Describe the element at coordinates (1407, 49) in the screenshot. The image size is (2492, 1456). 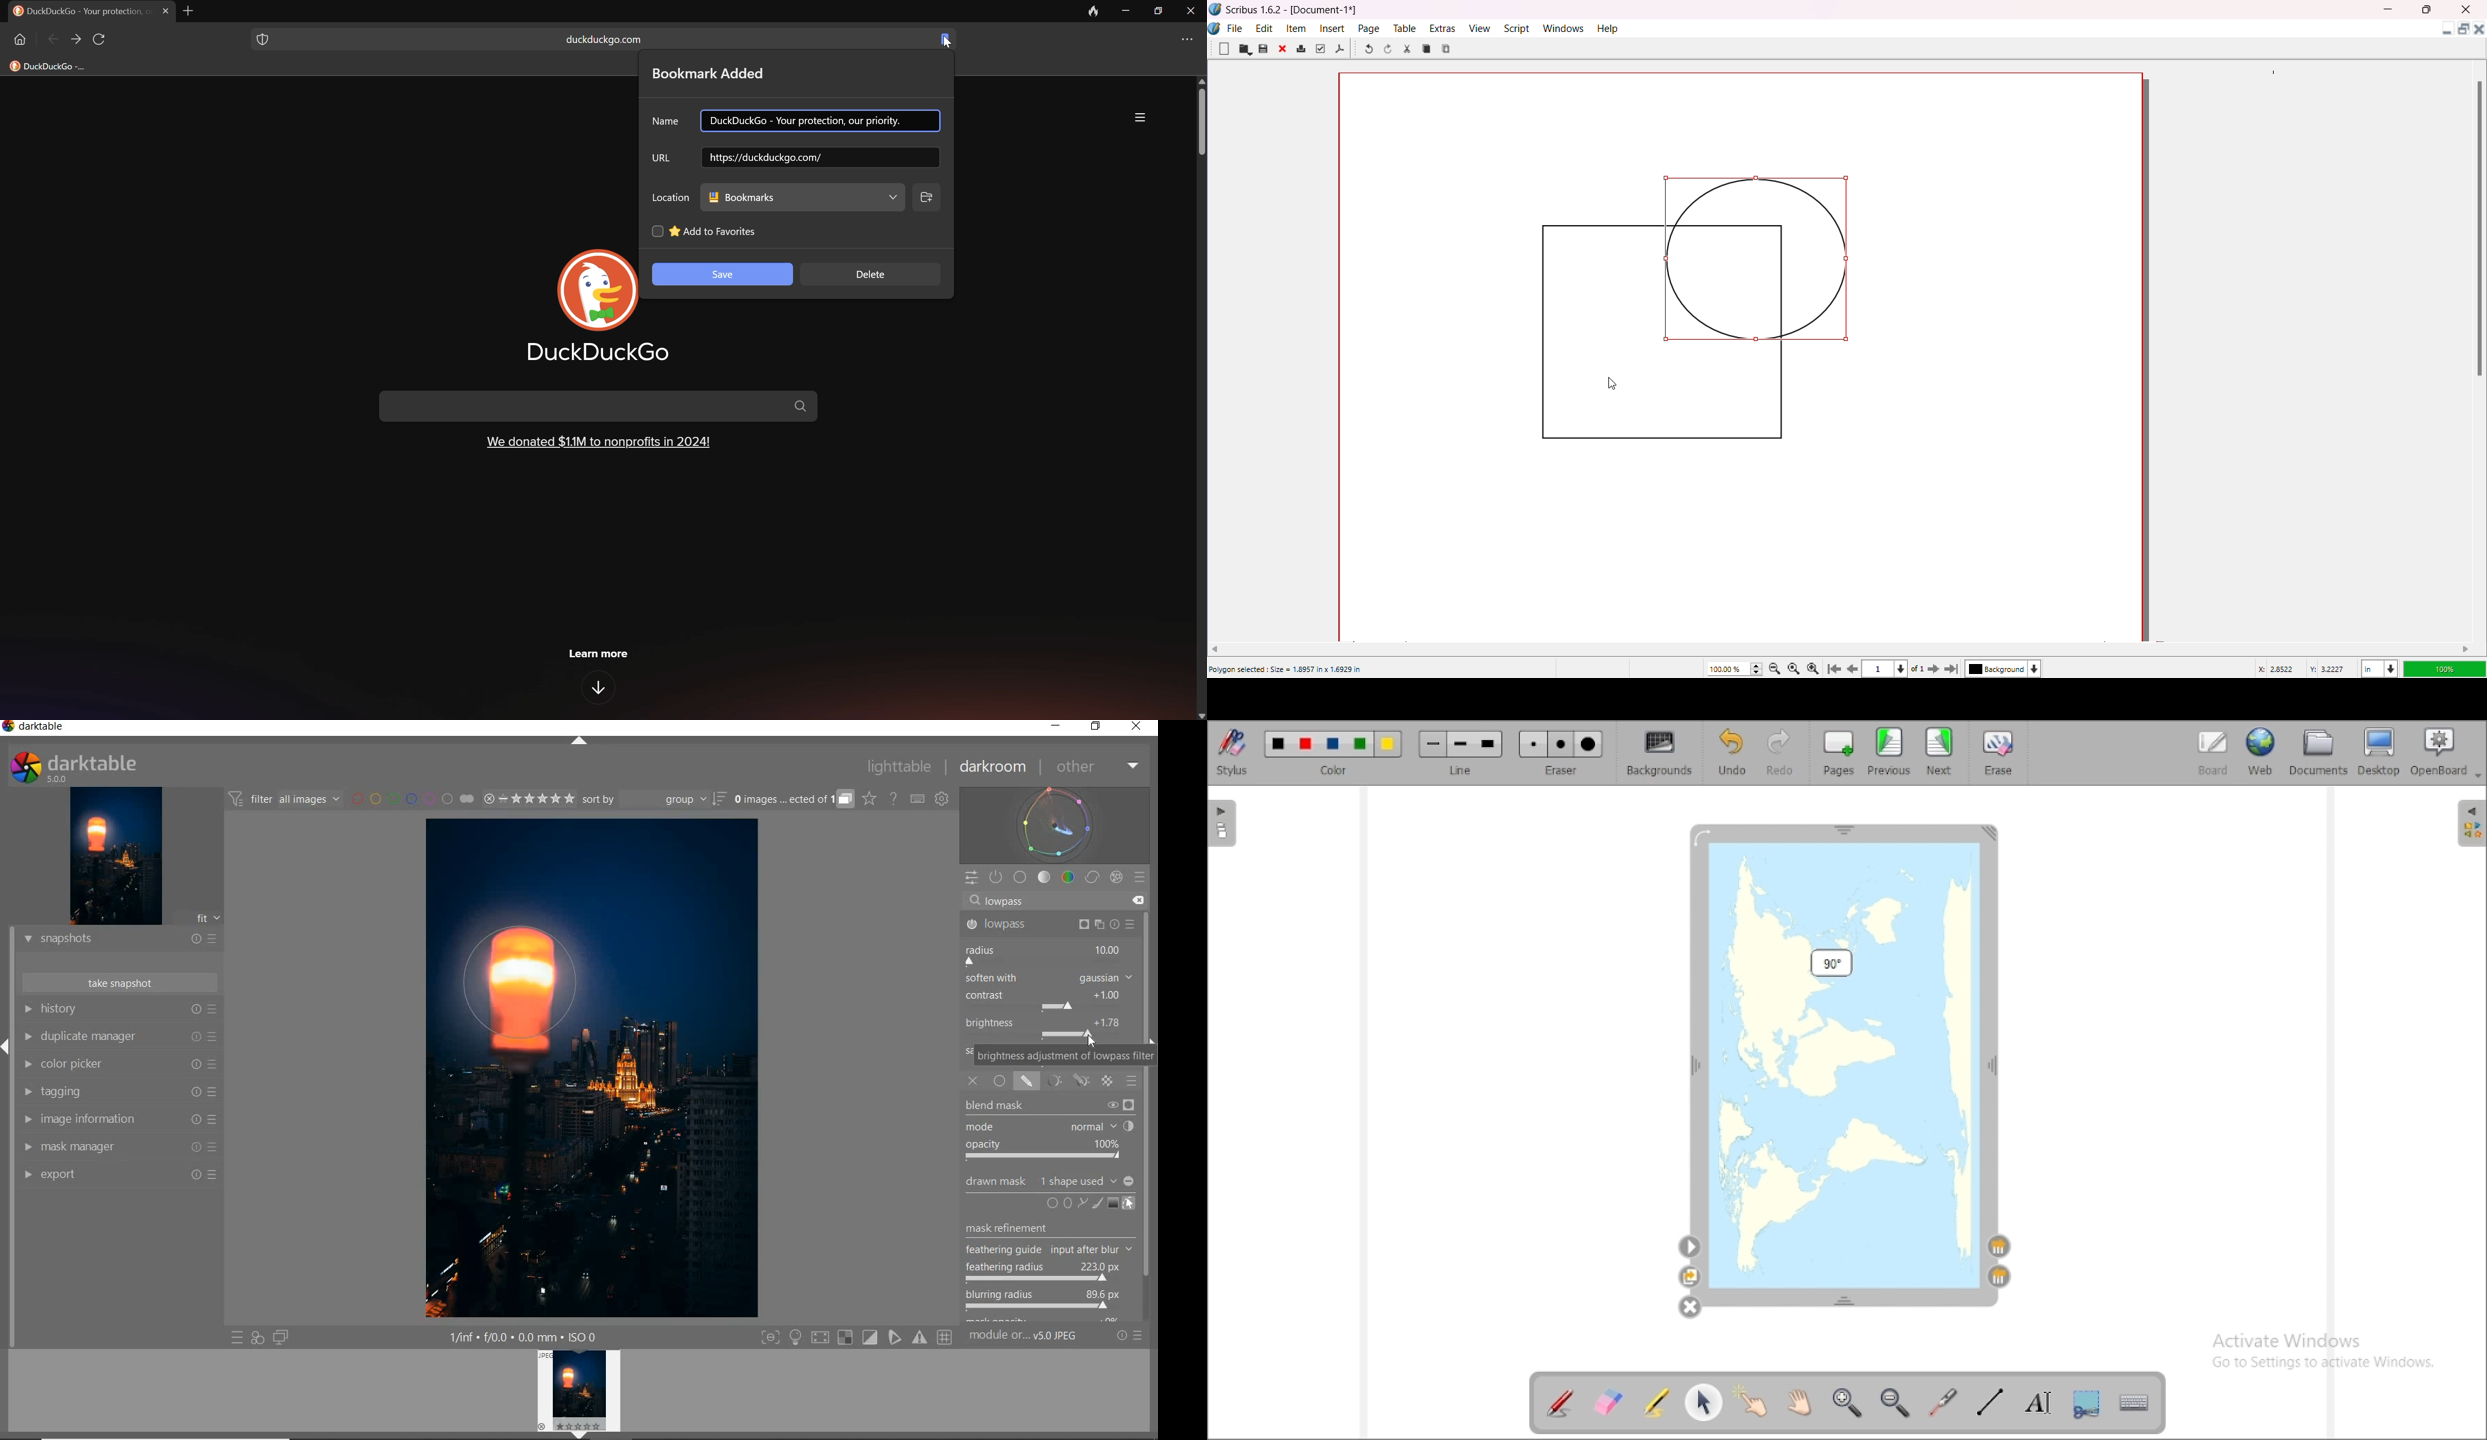
I see `Cut` at that location.